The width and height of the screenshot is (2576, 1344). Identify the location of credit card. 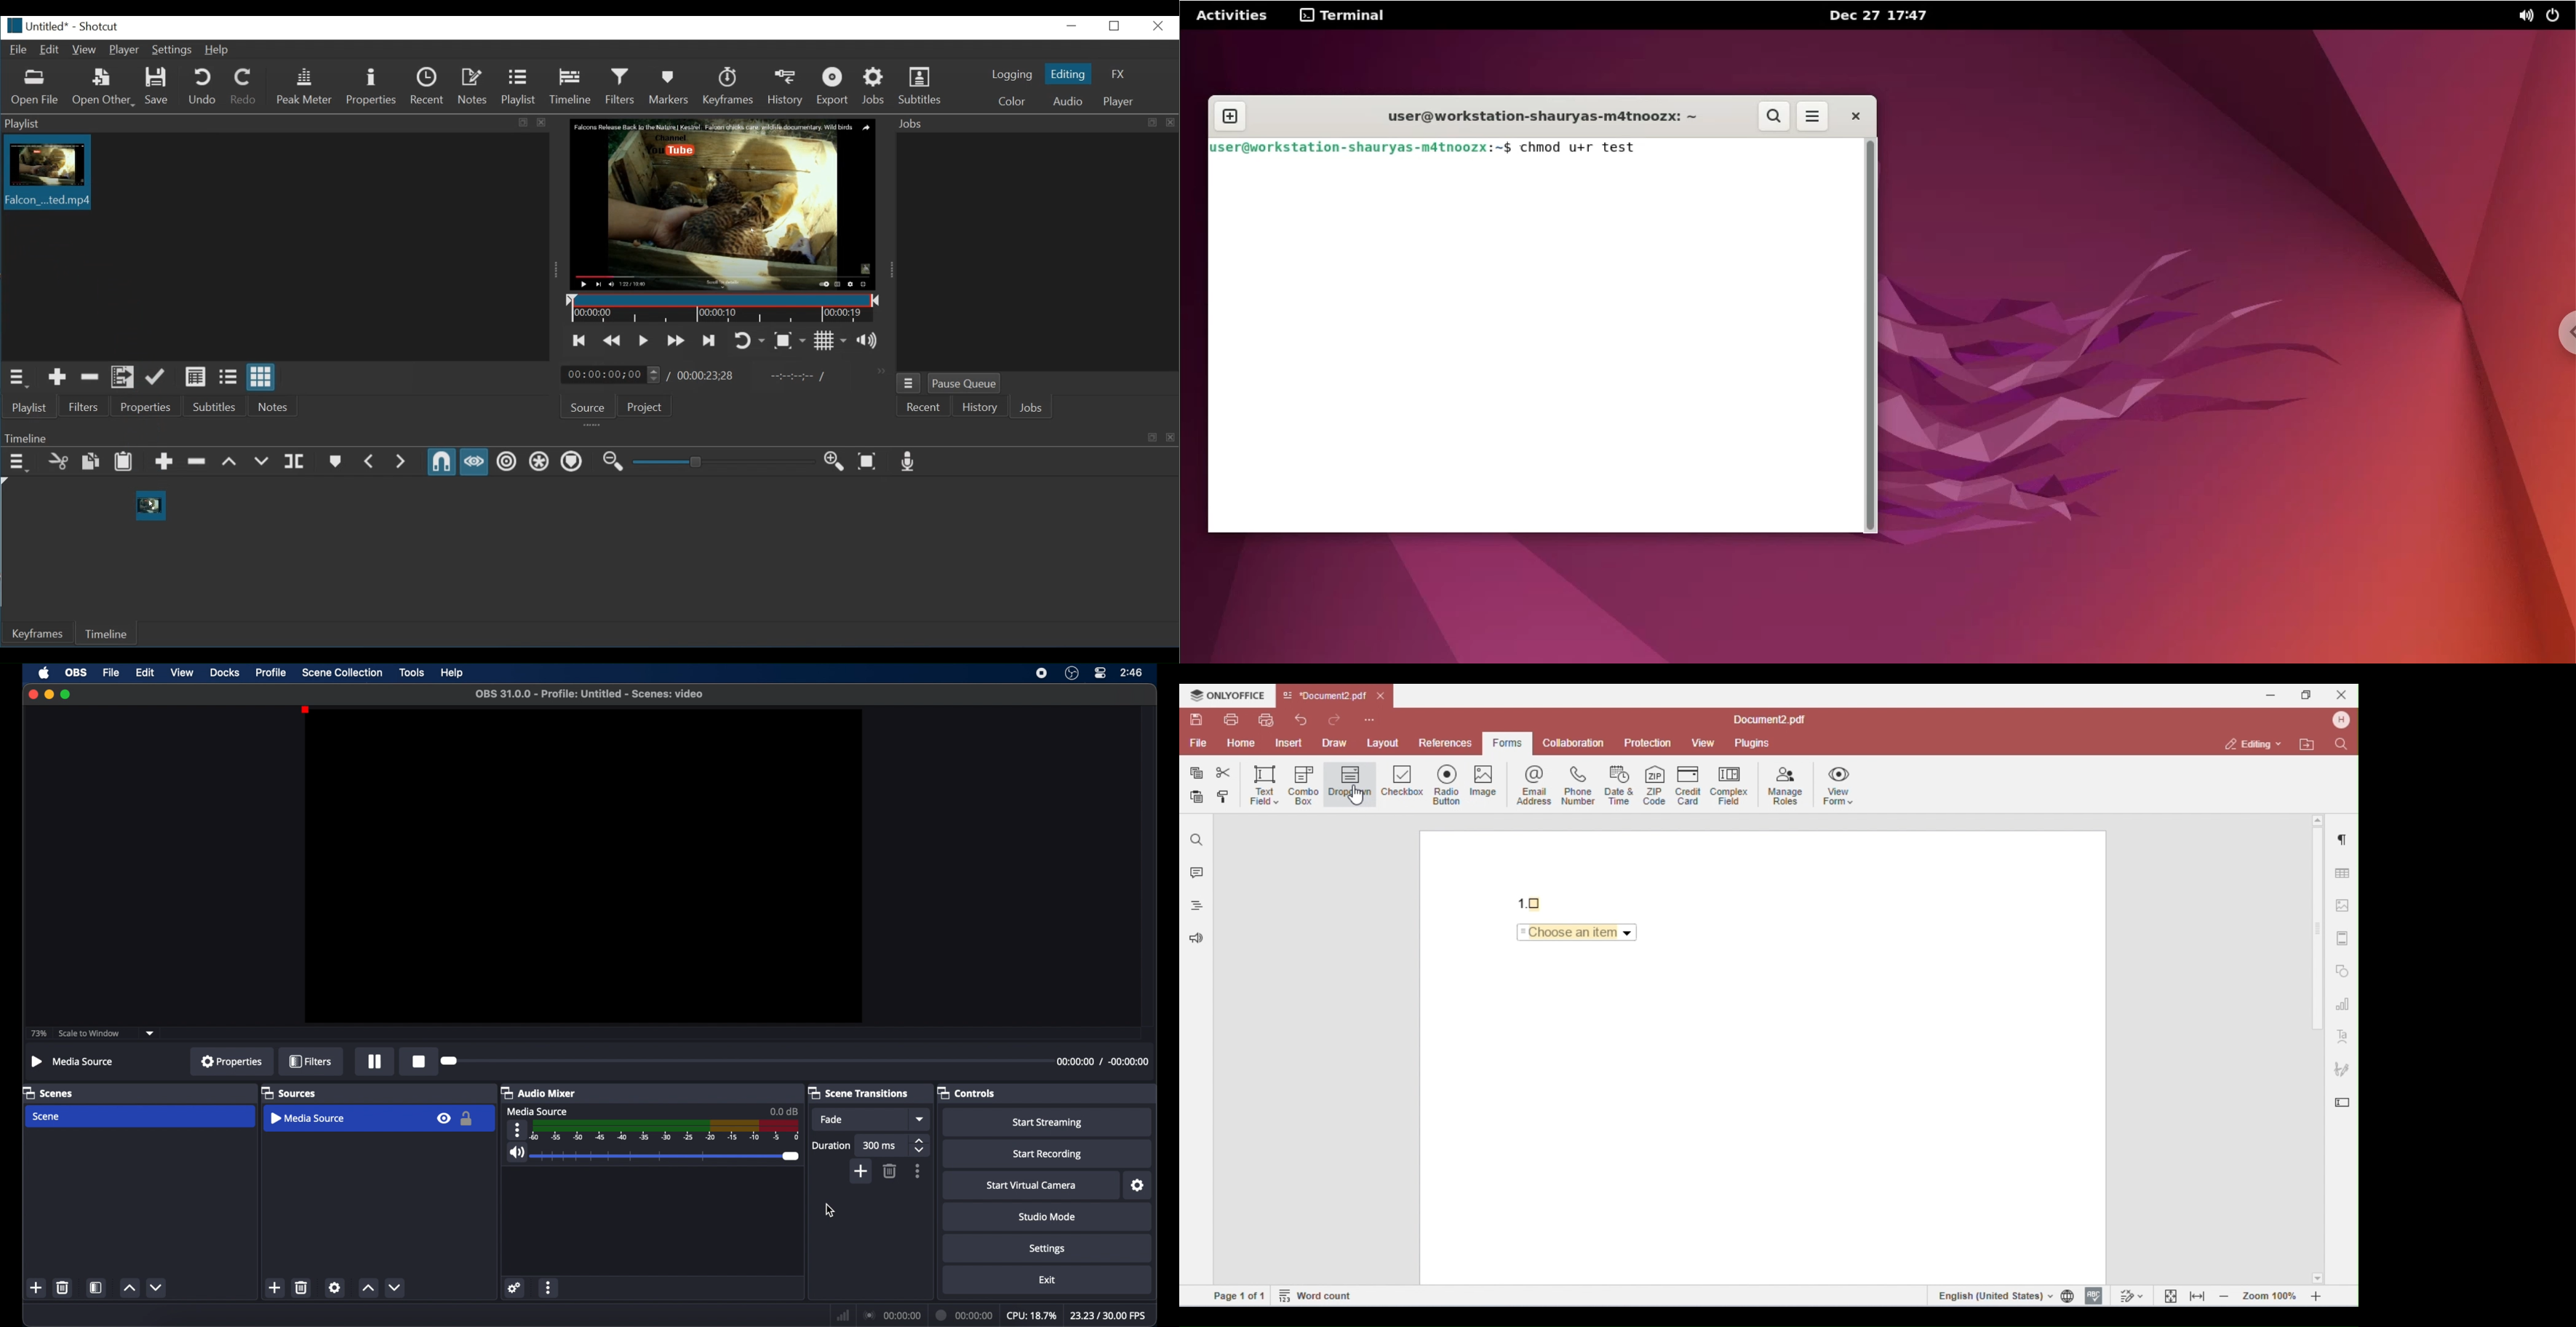
(1690, 785).